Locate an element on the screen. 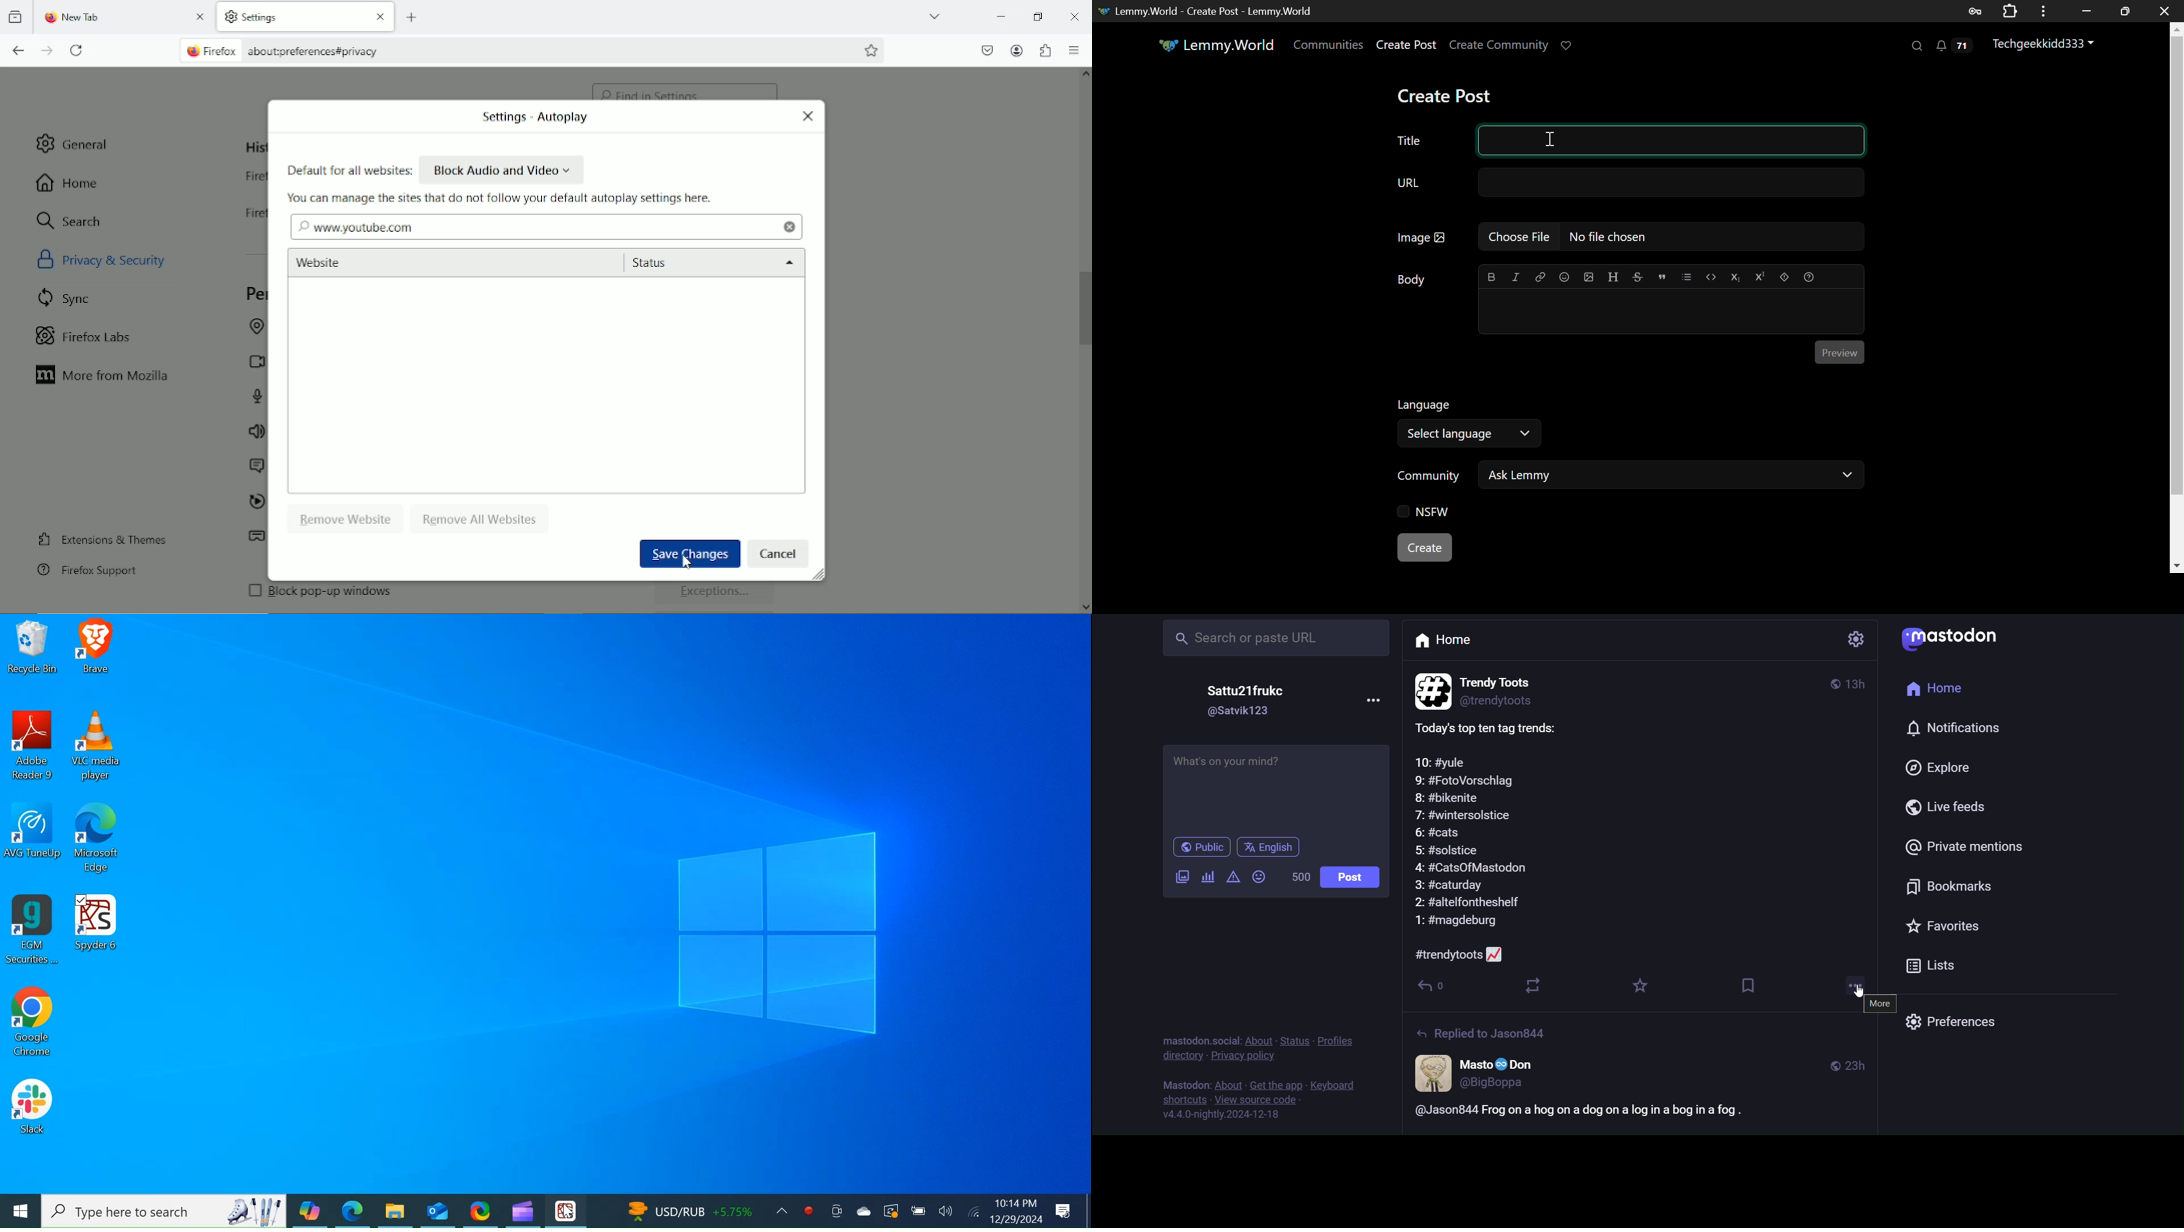 The image size is (2184, 1232). Microsoft Edge is located at coordinates (354, 1212).